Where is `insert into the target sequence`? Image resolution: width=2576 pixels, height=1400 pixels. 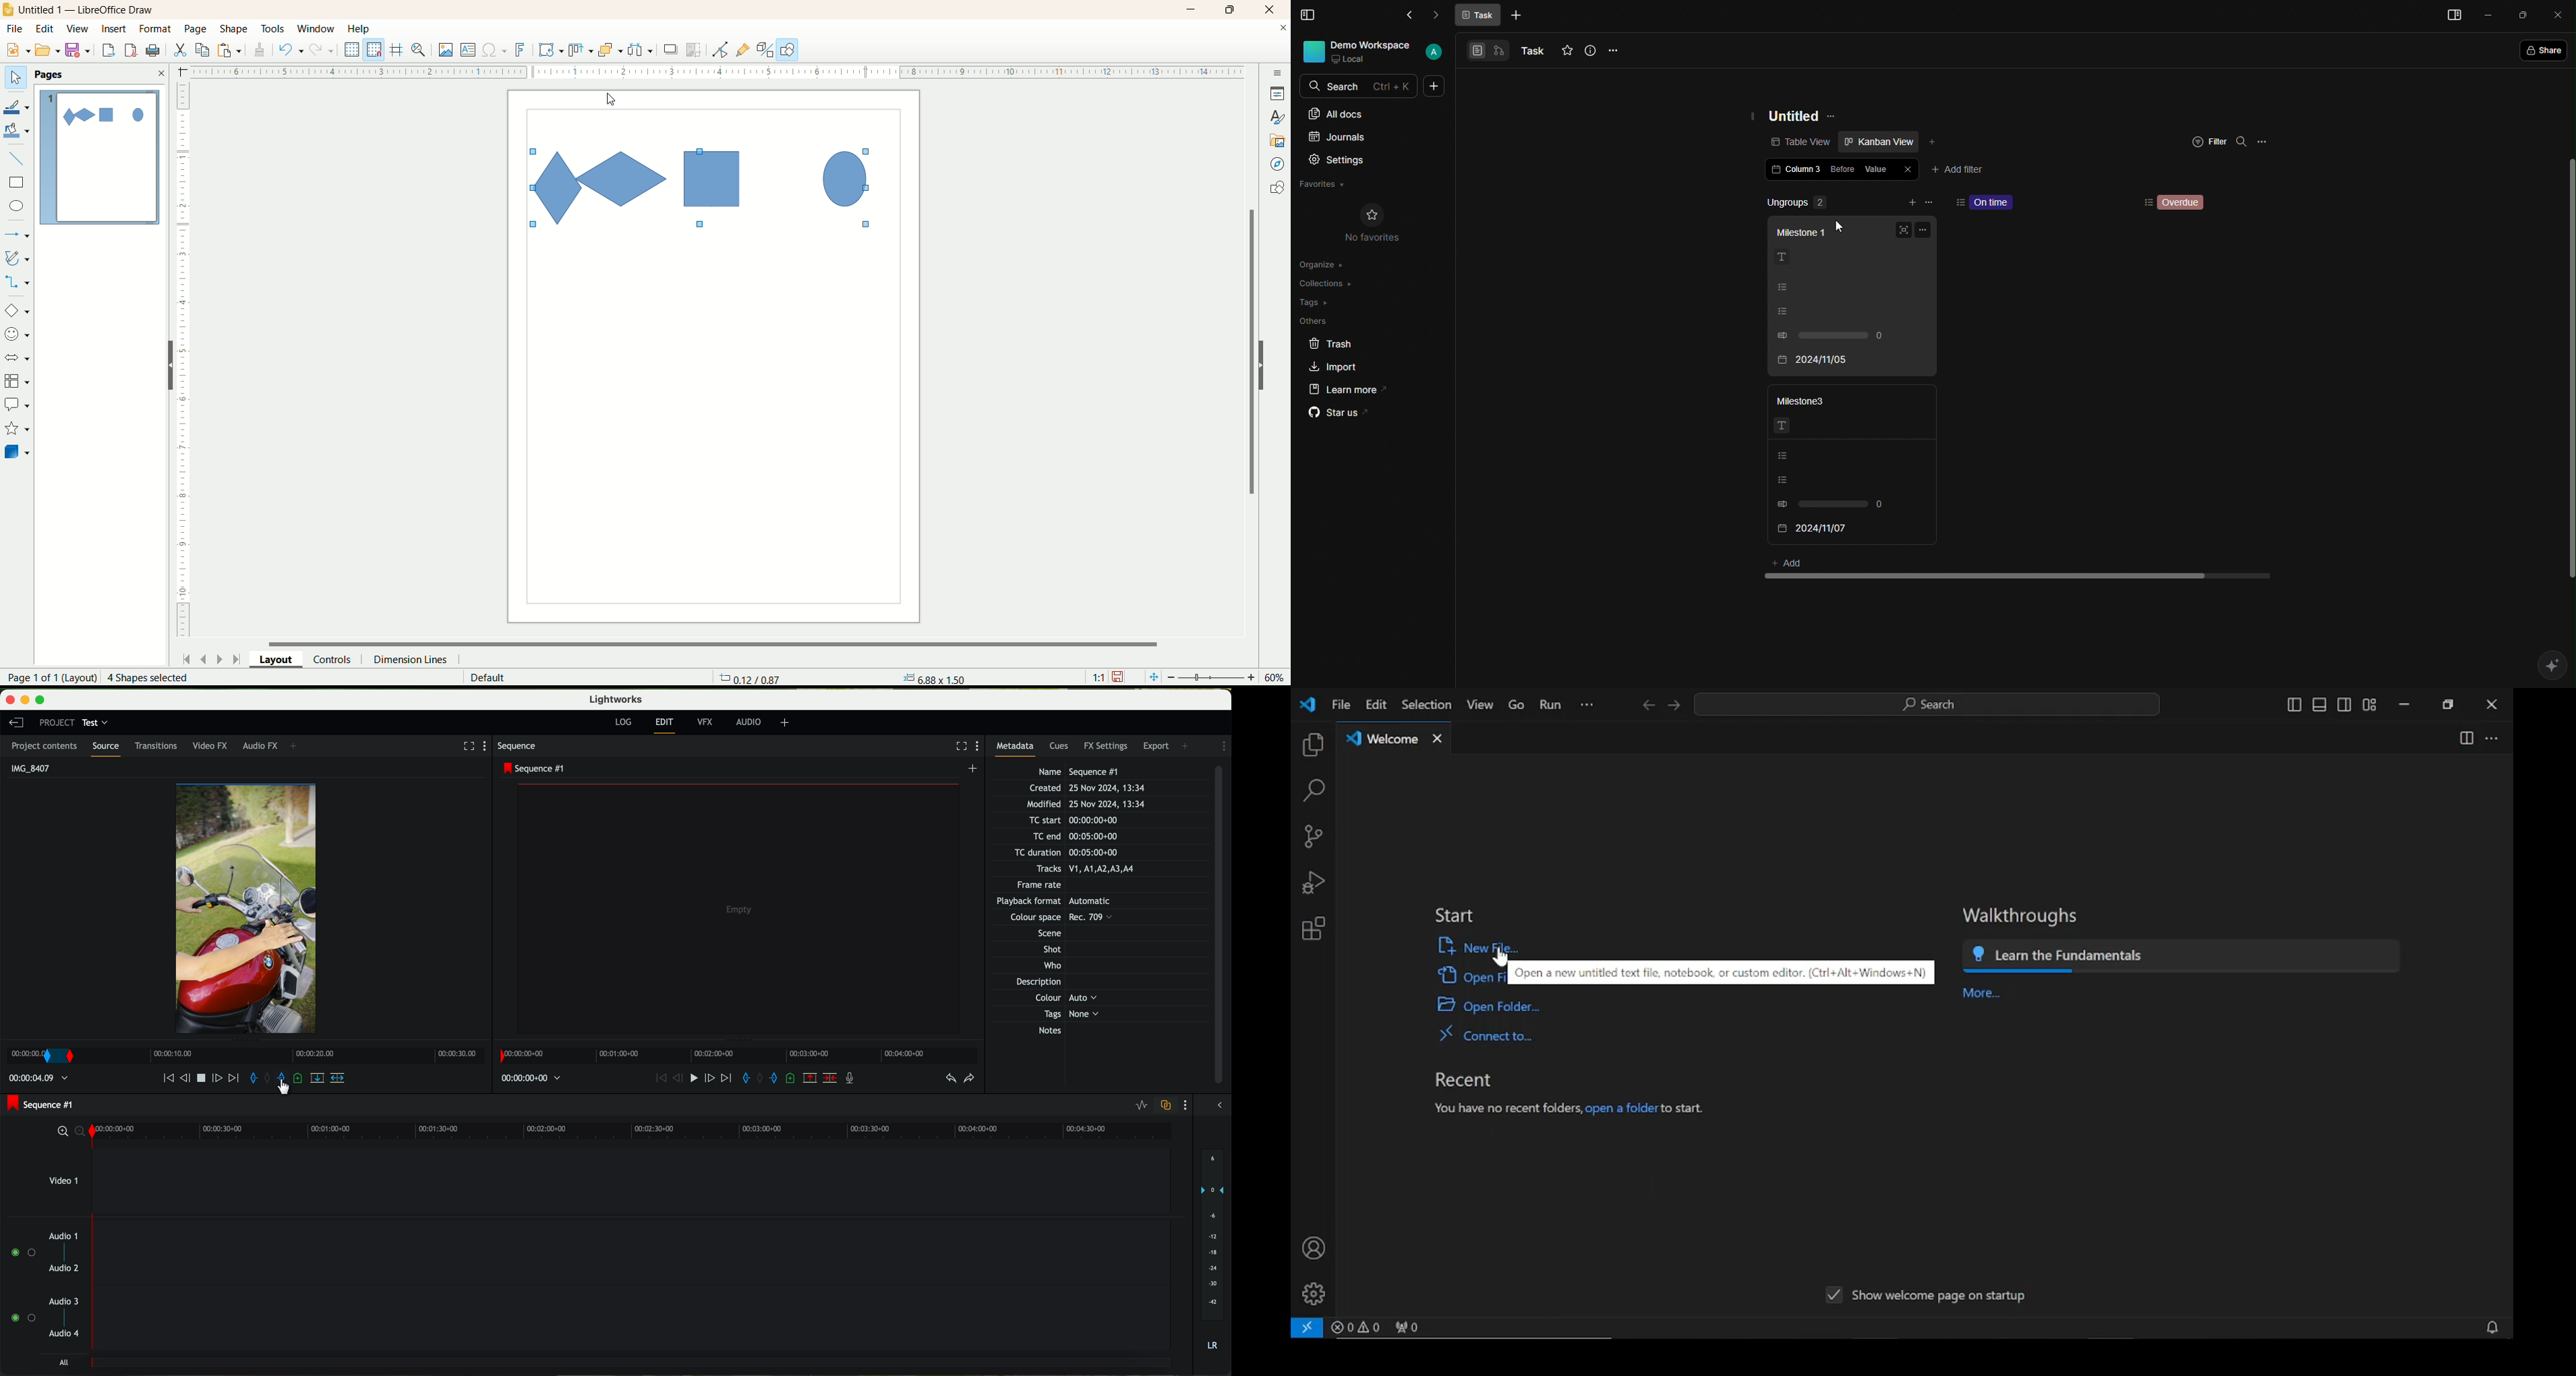
insert into the target sequence is located at coordinates (339, 1077).